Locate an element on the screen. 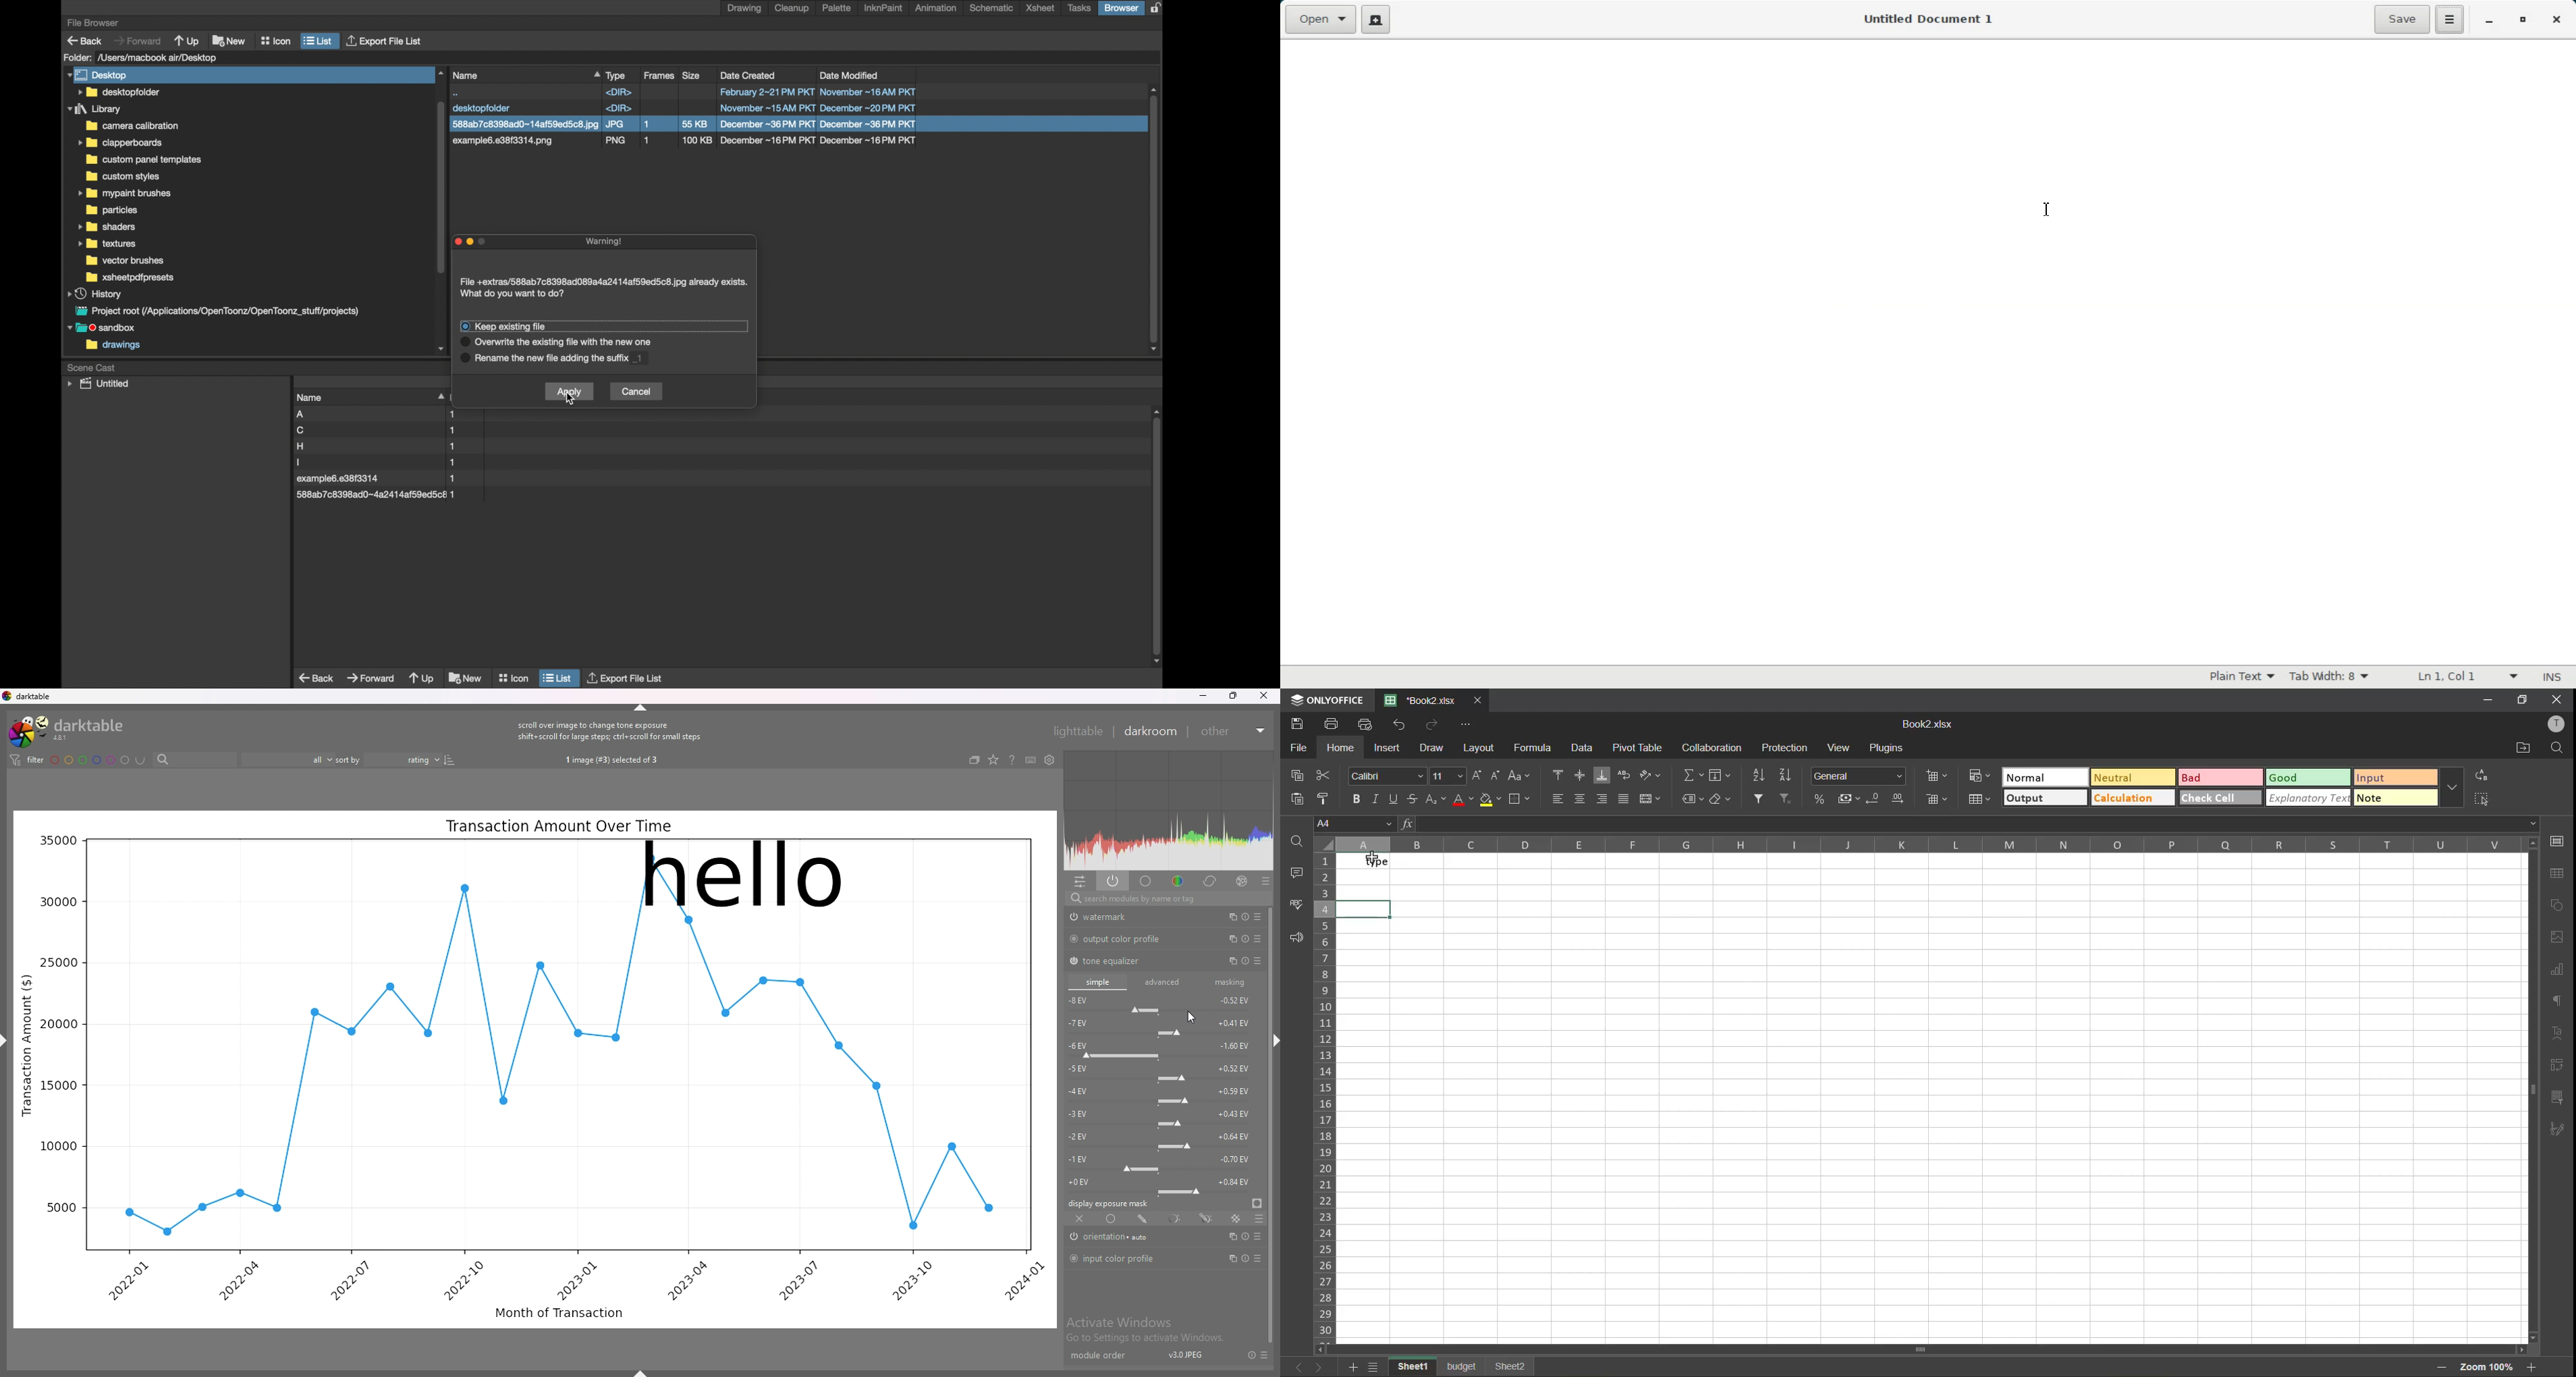 The width and height of the screenshot is (2576, 1400). data is located at coordinates (1582, 750).